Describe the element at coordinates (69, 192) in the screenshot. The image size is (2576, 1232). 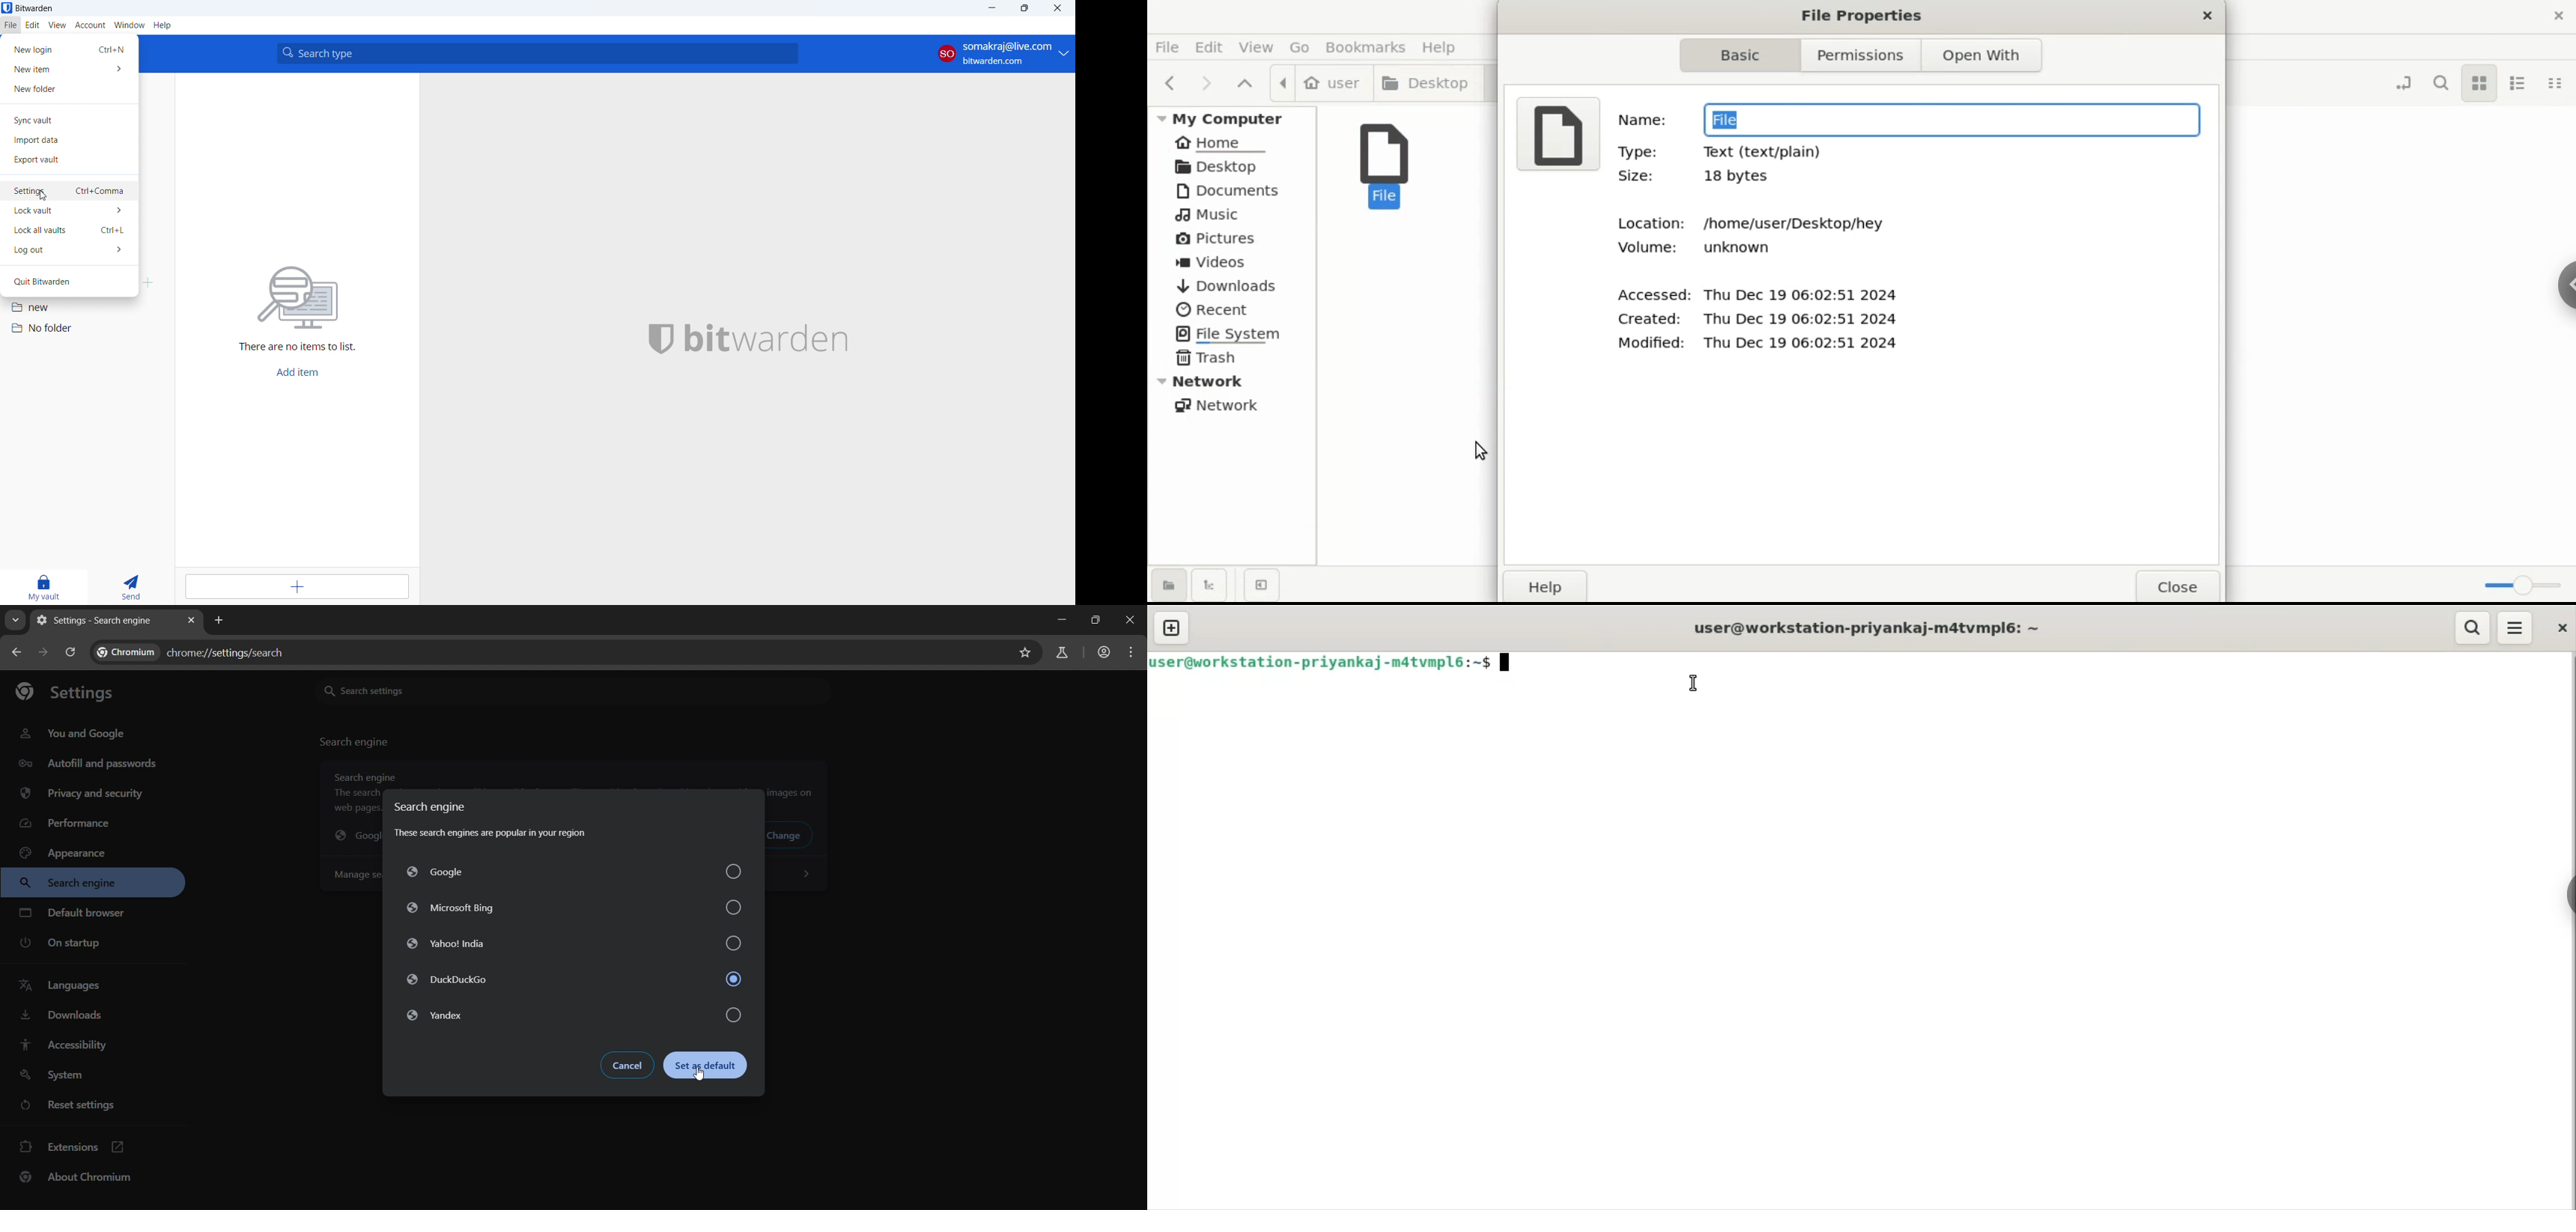
I see `settings` at that location.